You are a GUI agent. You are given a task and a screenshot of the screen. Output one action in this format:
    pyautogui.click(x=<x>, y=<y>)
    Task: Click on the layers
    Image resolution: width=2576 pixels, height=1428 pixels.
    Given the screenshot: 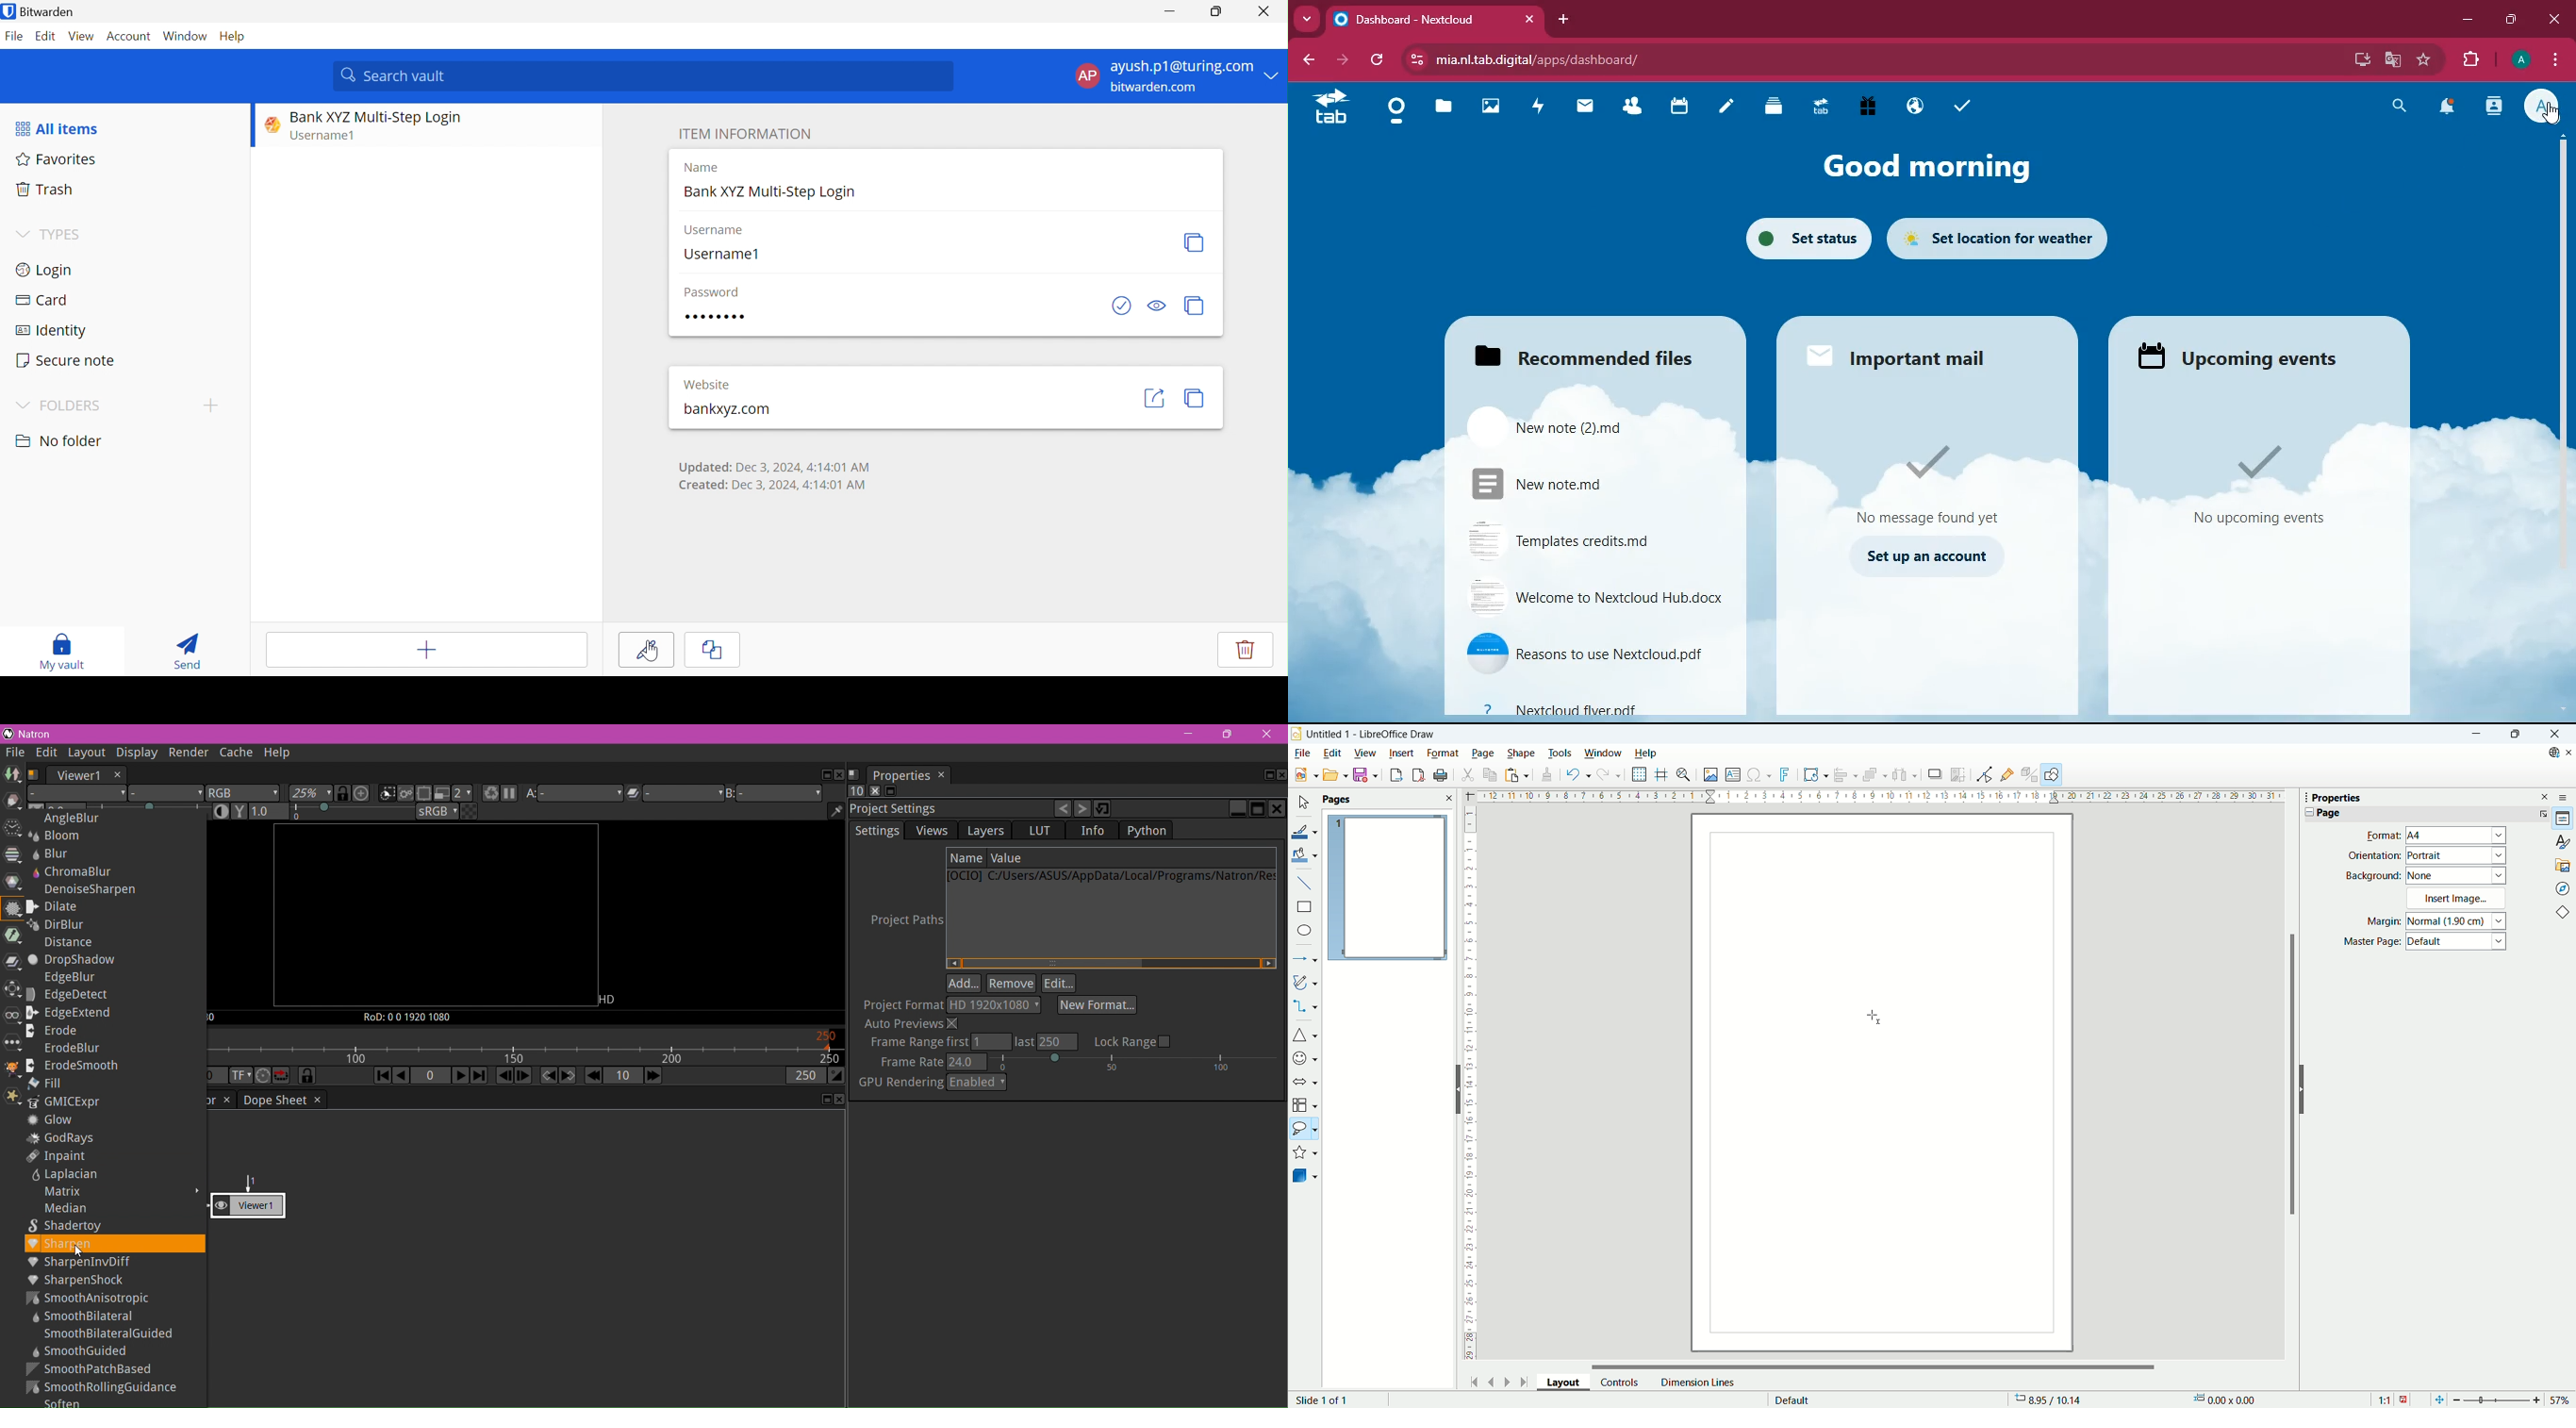 What is the action you would take?
    pyautogui.click(x=1778, y=108)
    